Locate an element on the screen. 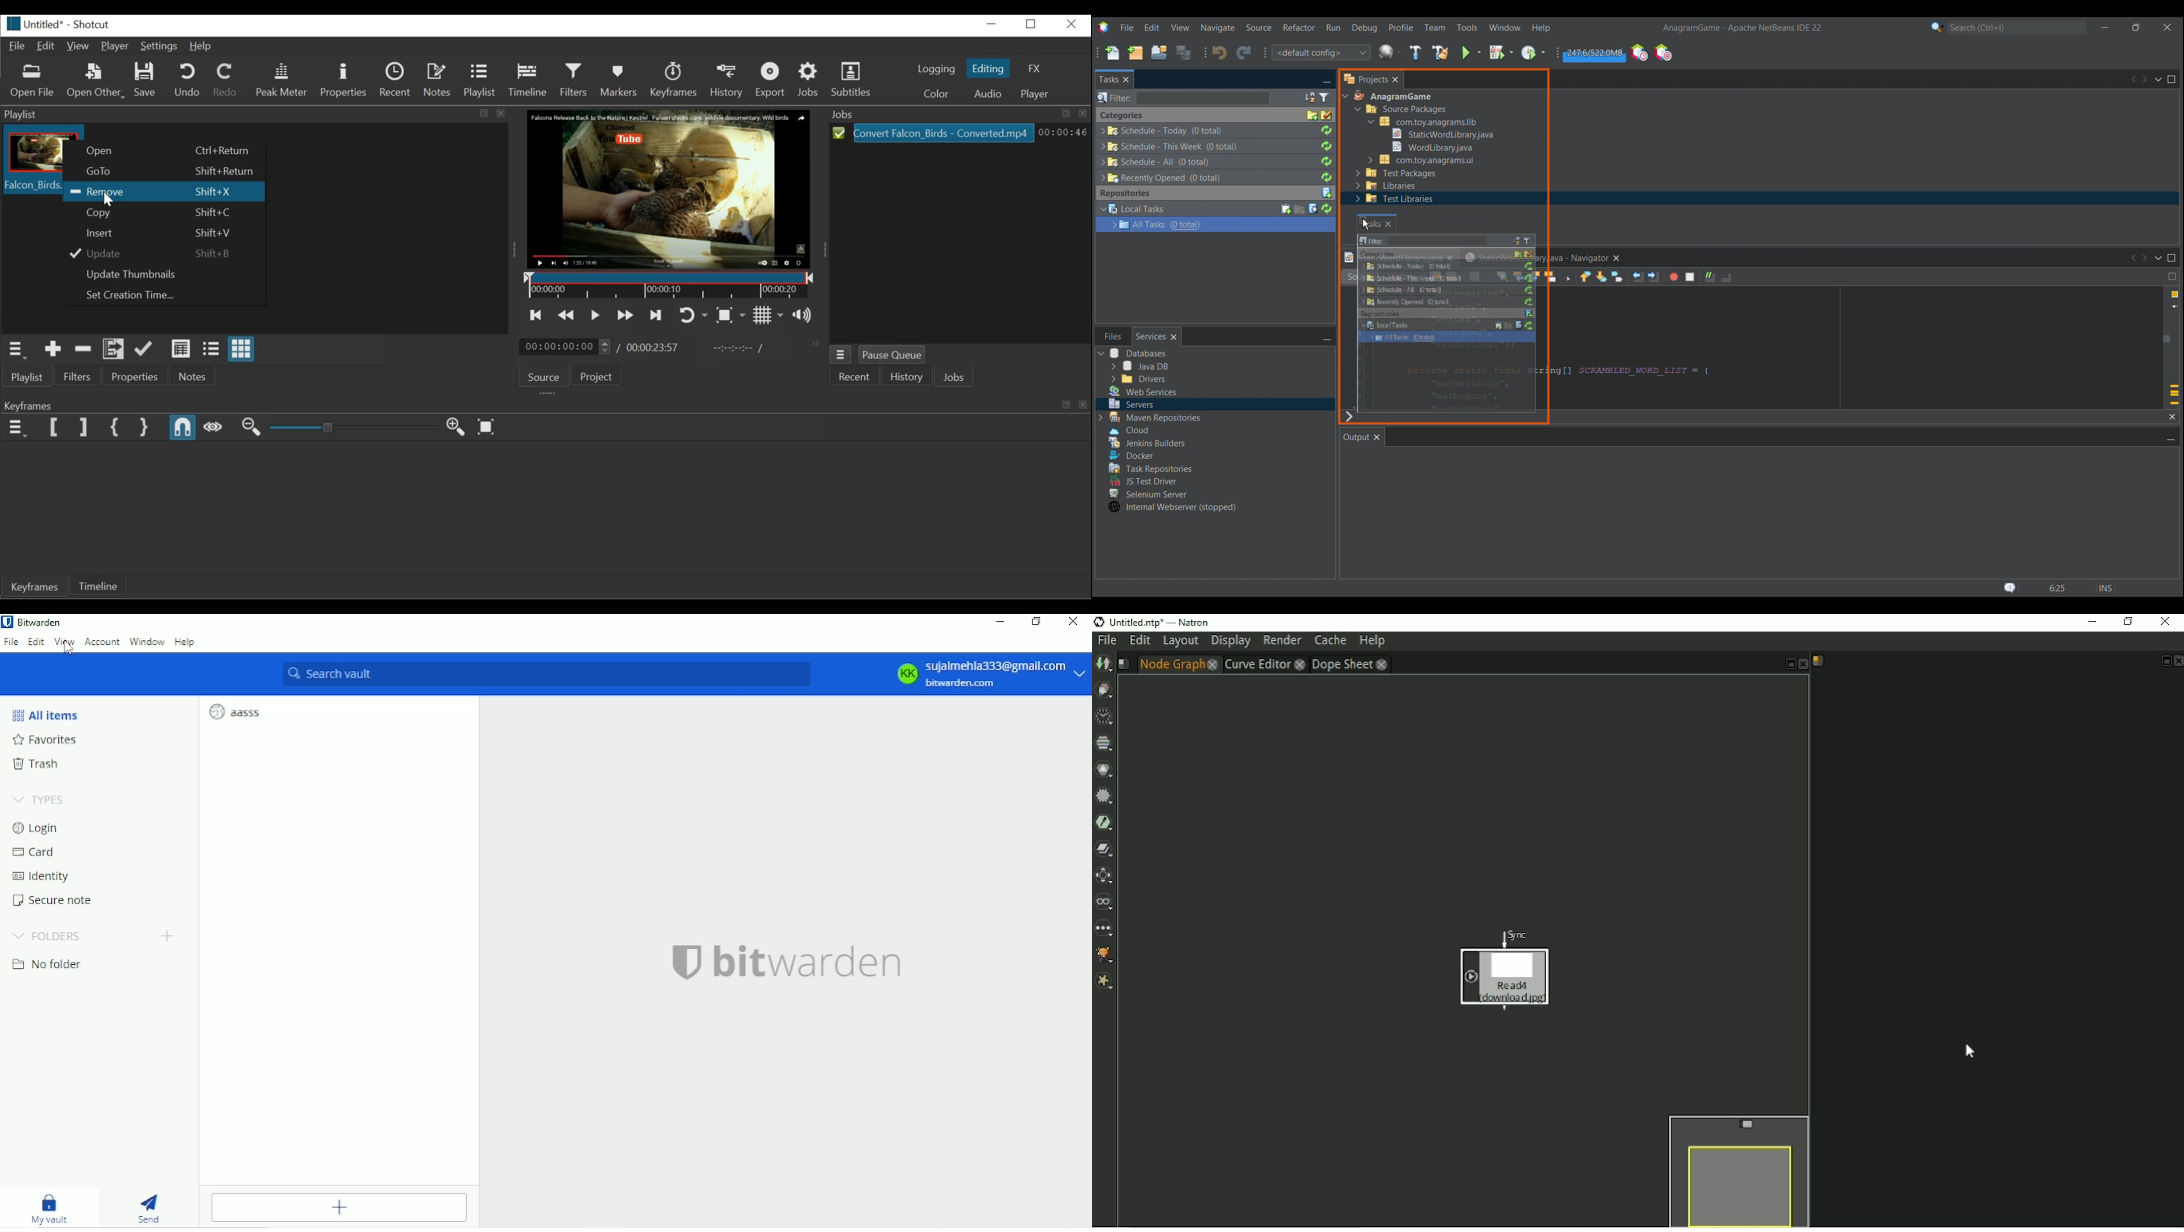 Image resolution: width=2184 pixels, height=1232 pixels. Current selection highlighted is located at coordinates (1268, 224).